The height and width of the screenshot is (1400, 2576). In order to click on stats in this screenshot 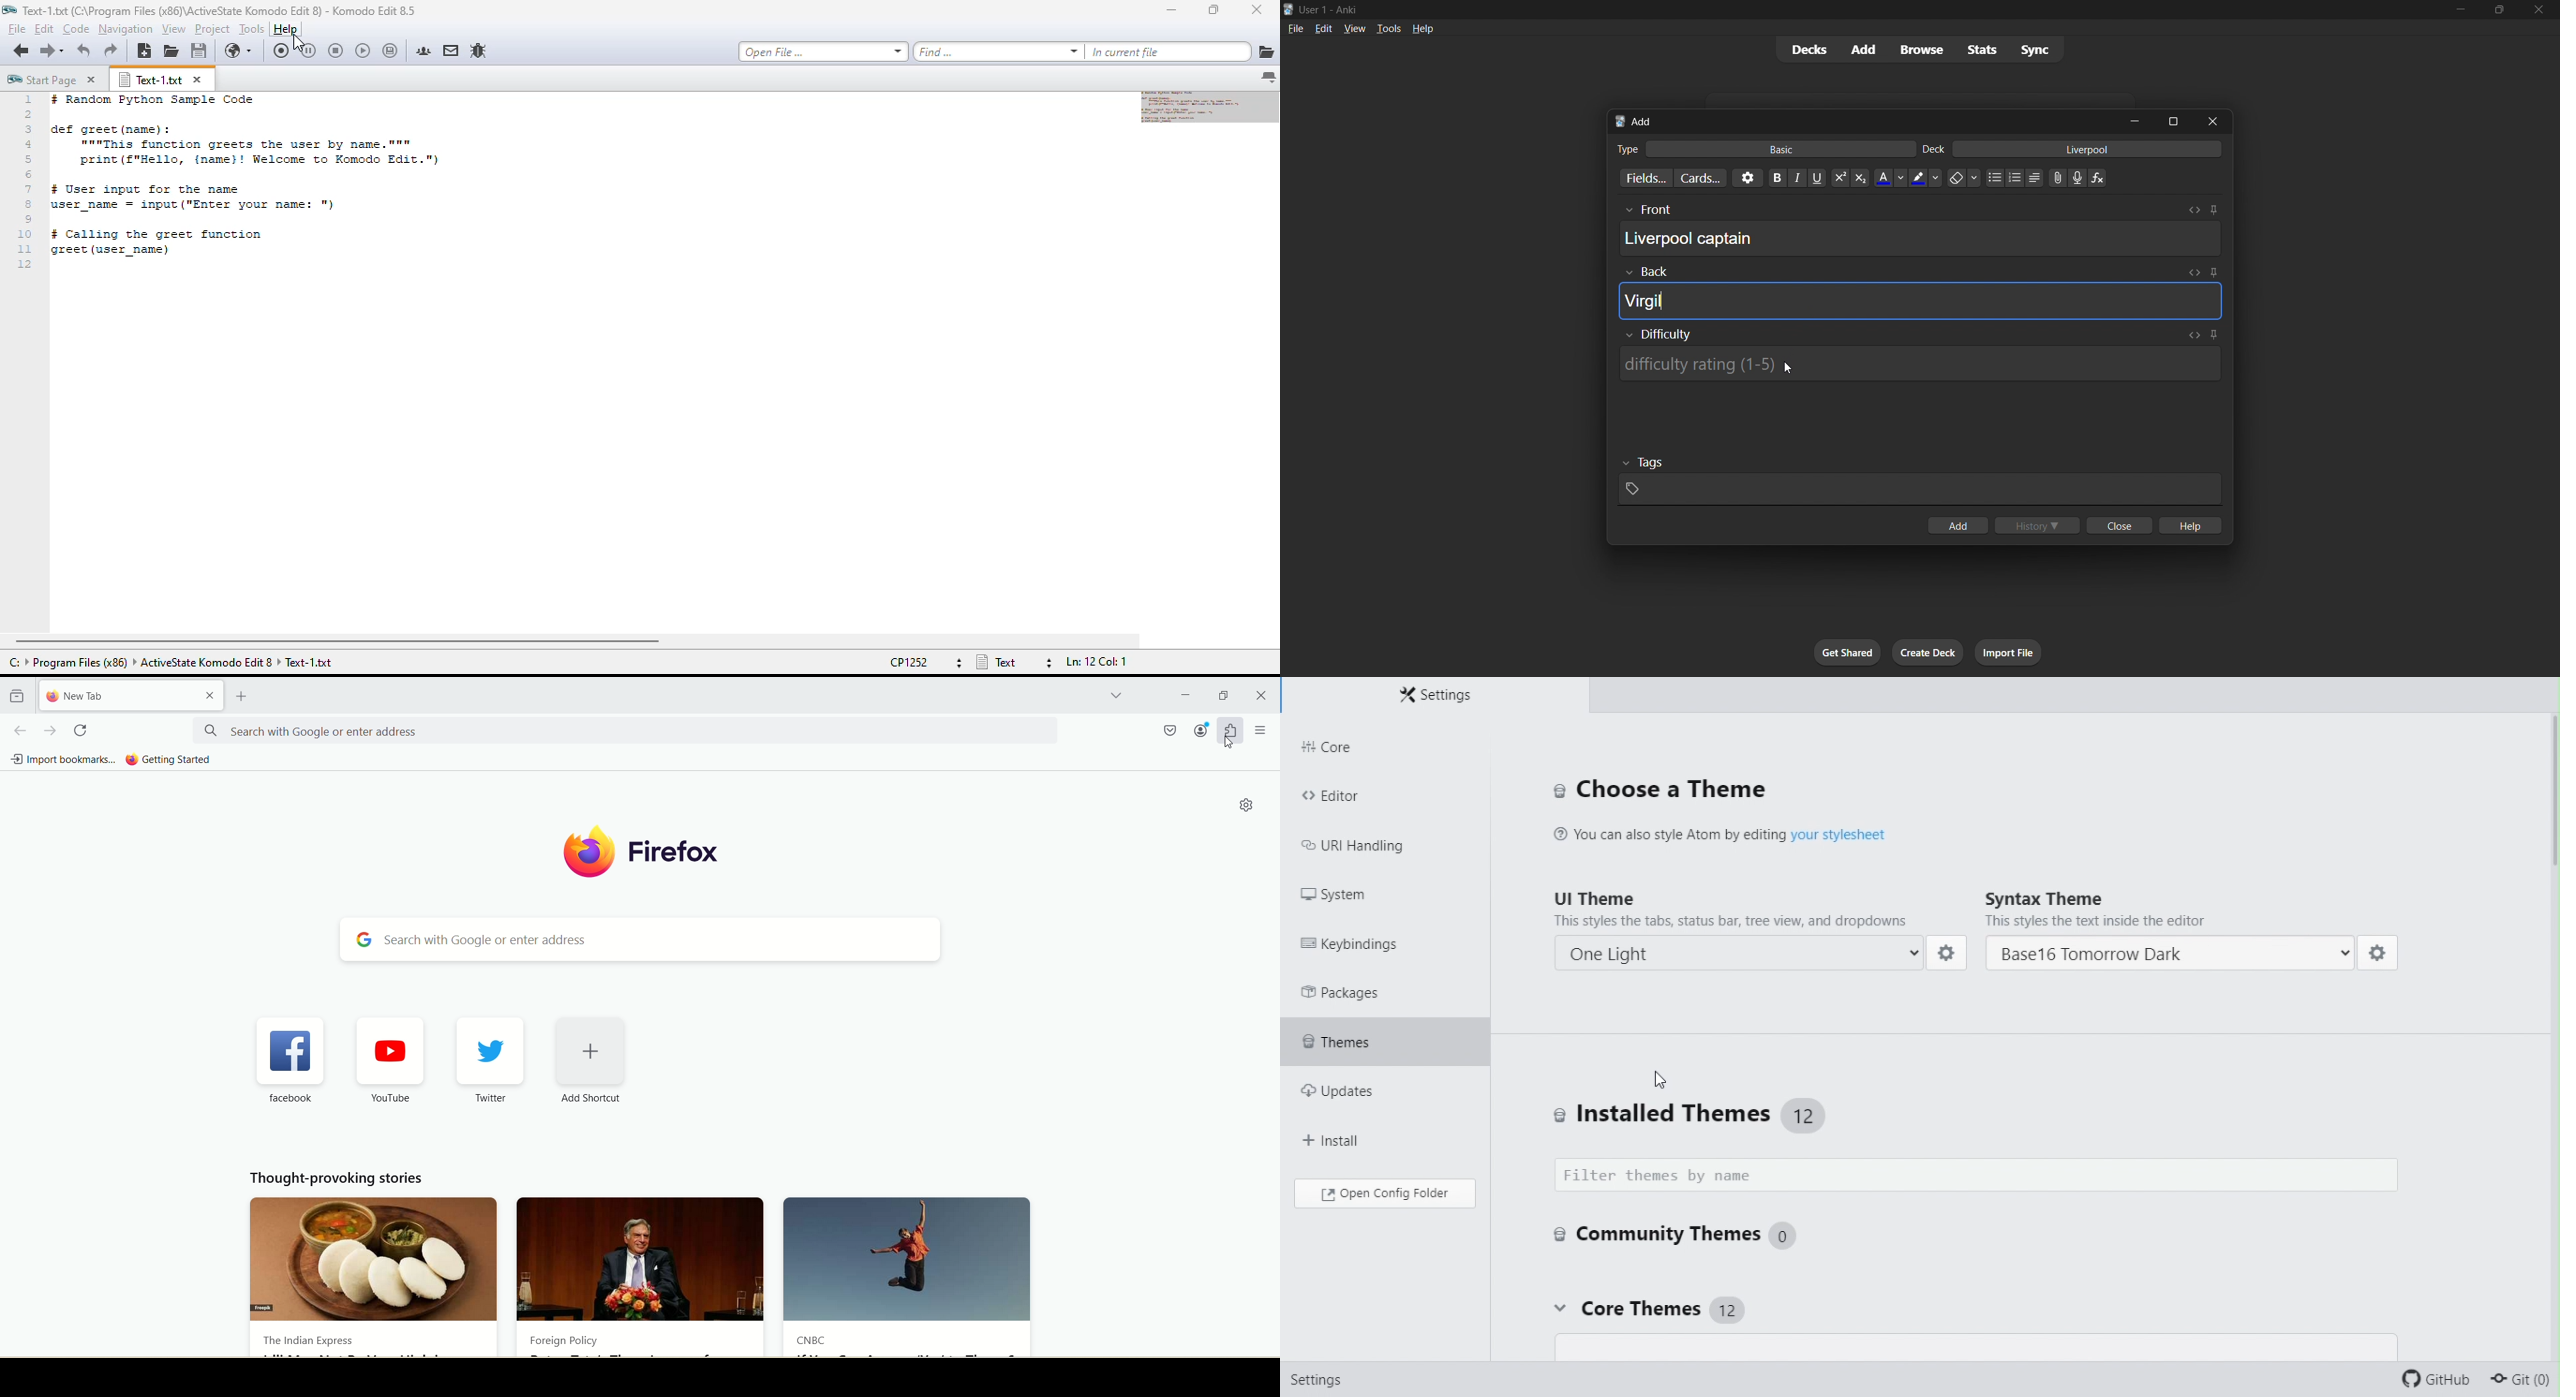, I will do `click(1981, 49)`.